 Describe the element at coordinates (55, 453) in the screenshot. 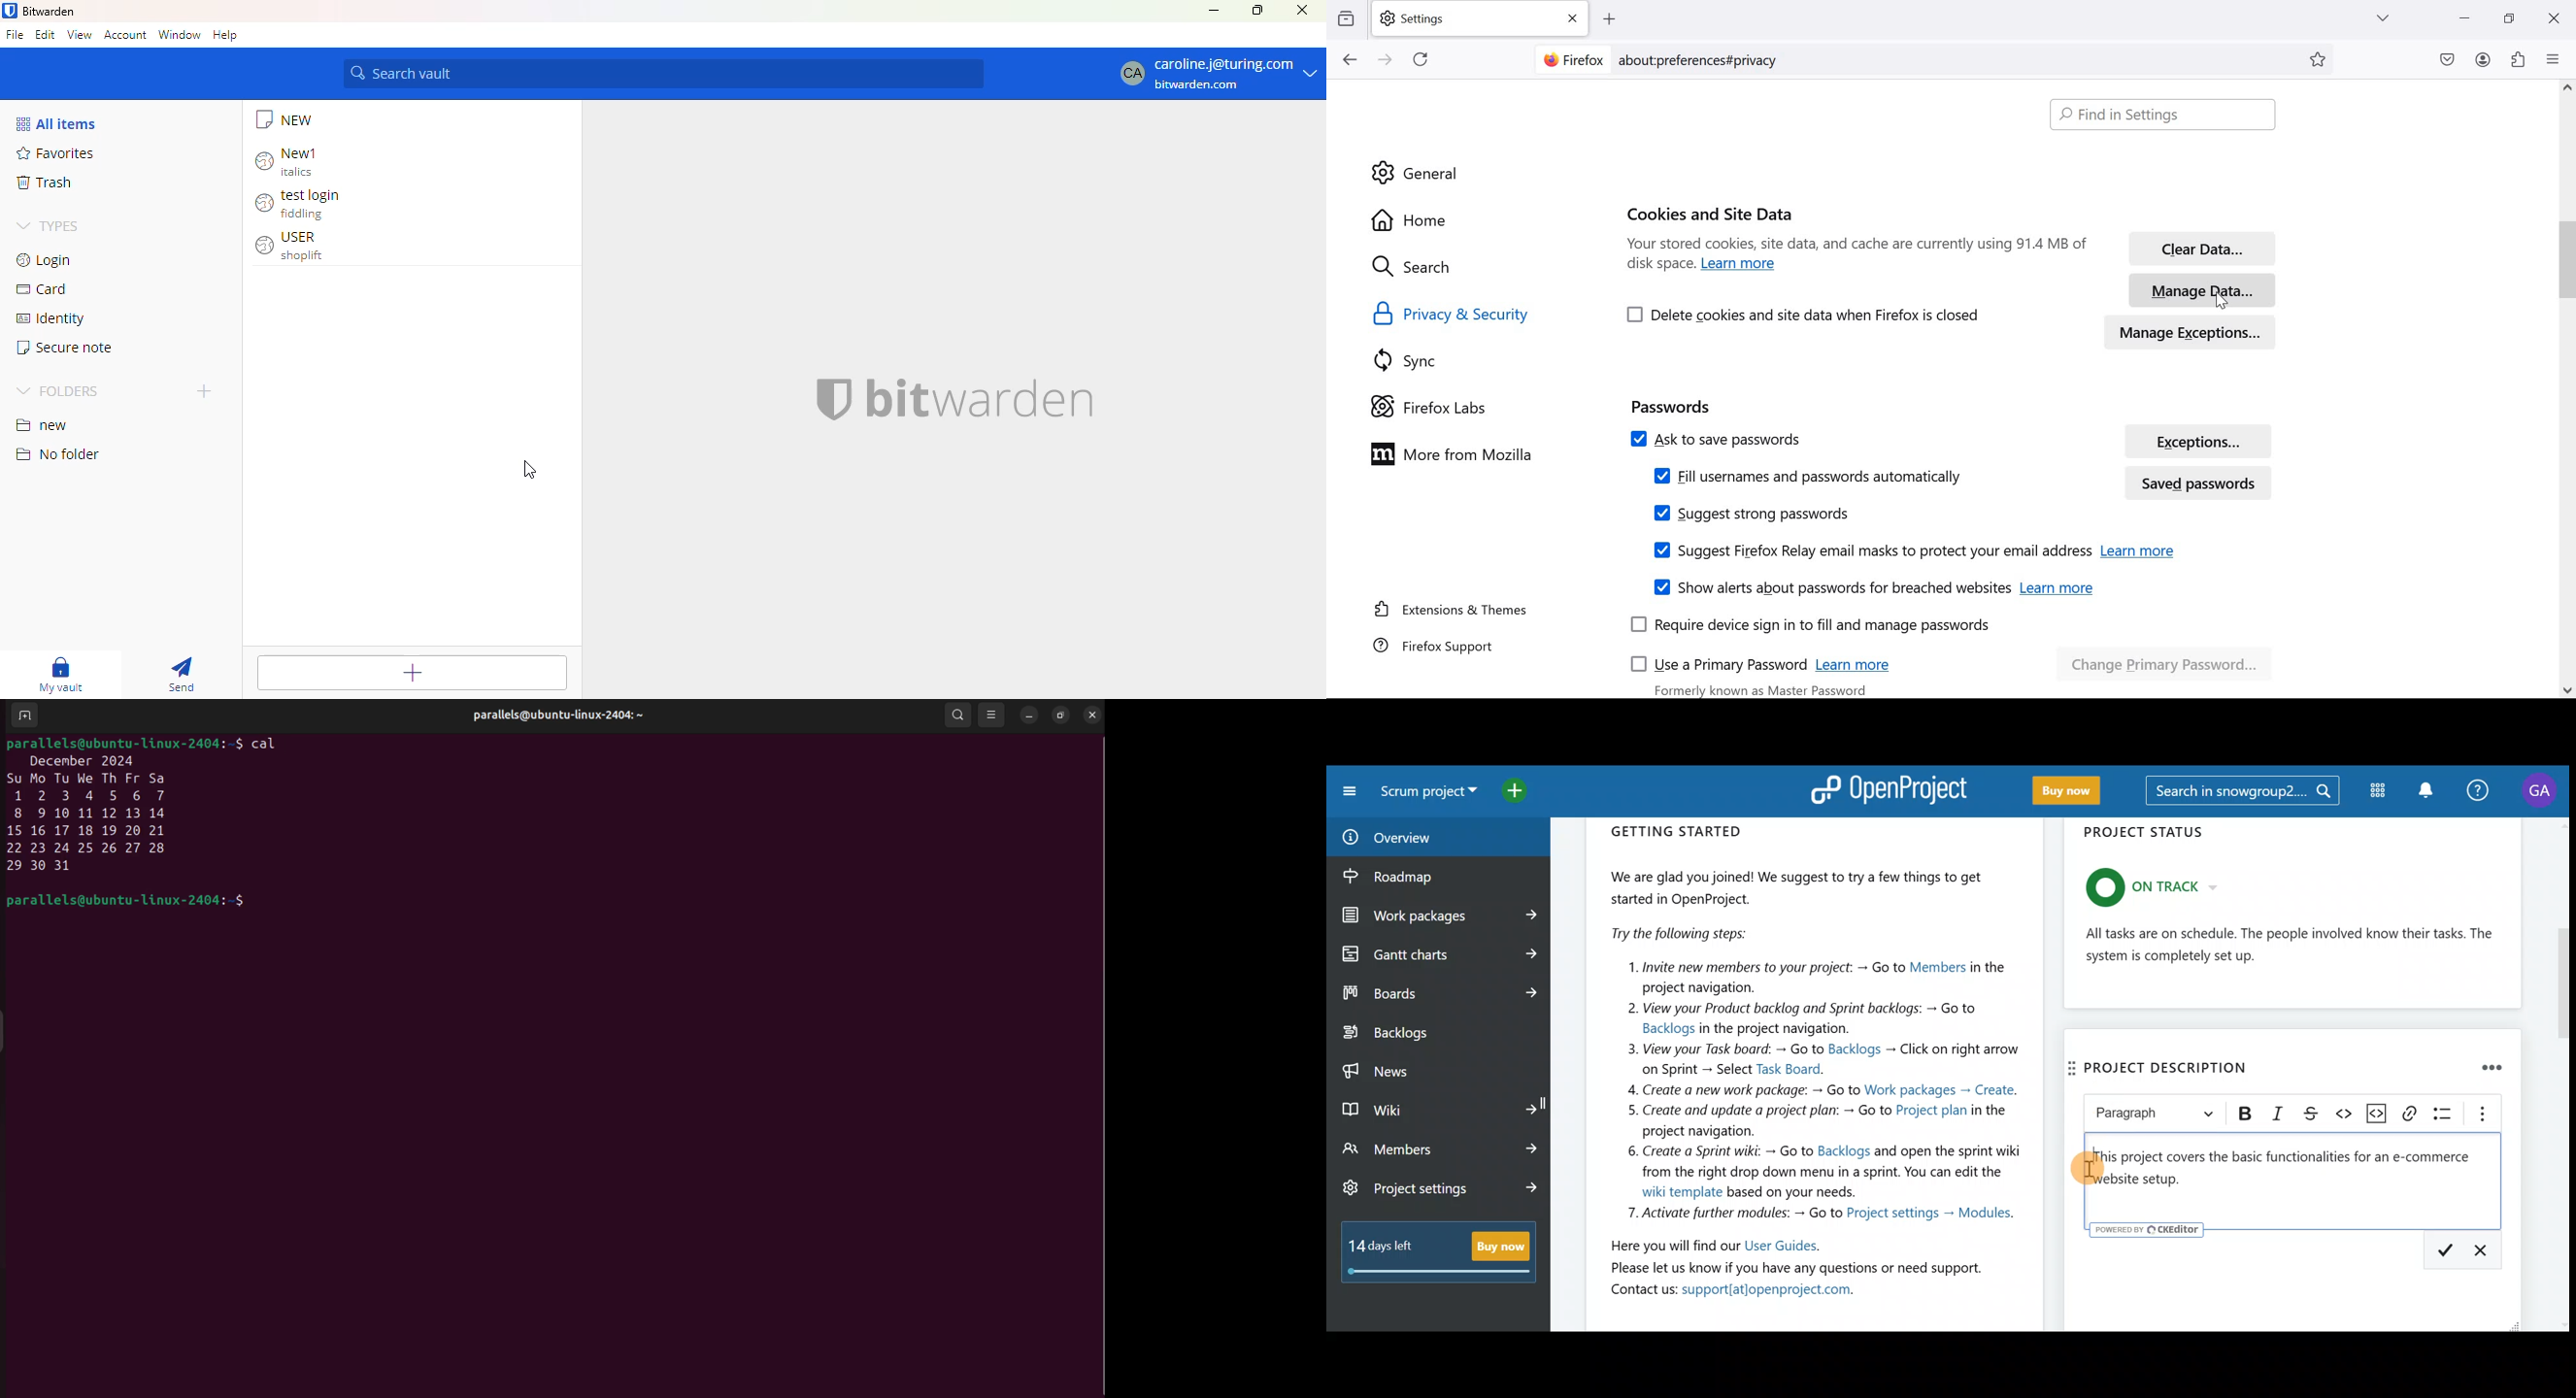

I see `no folder` at that location.